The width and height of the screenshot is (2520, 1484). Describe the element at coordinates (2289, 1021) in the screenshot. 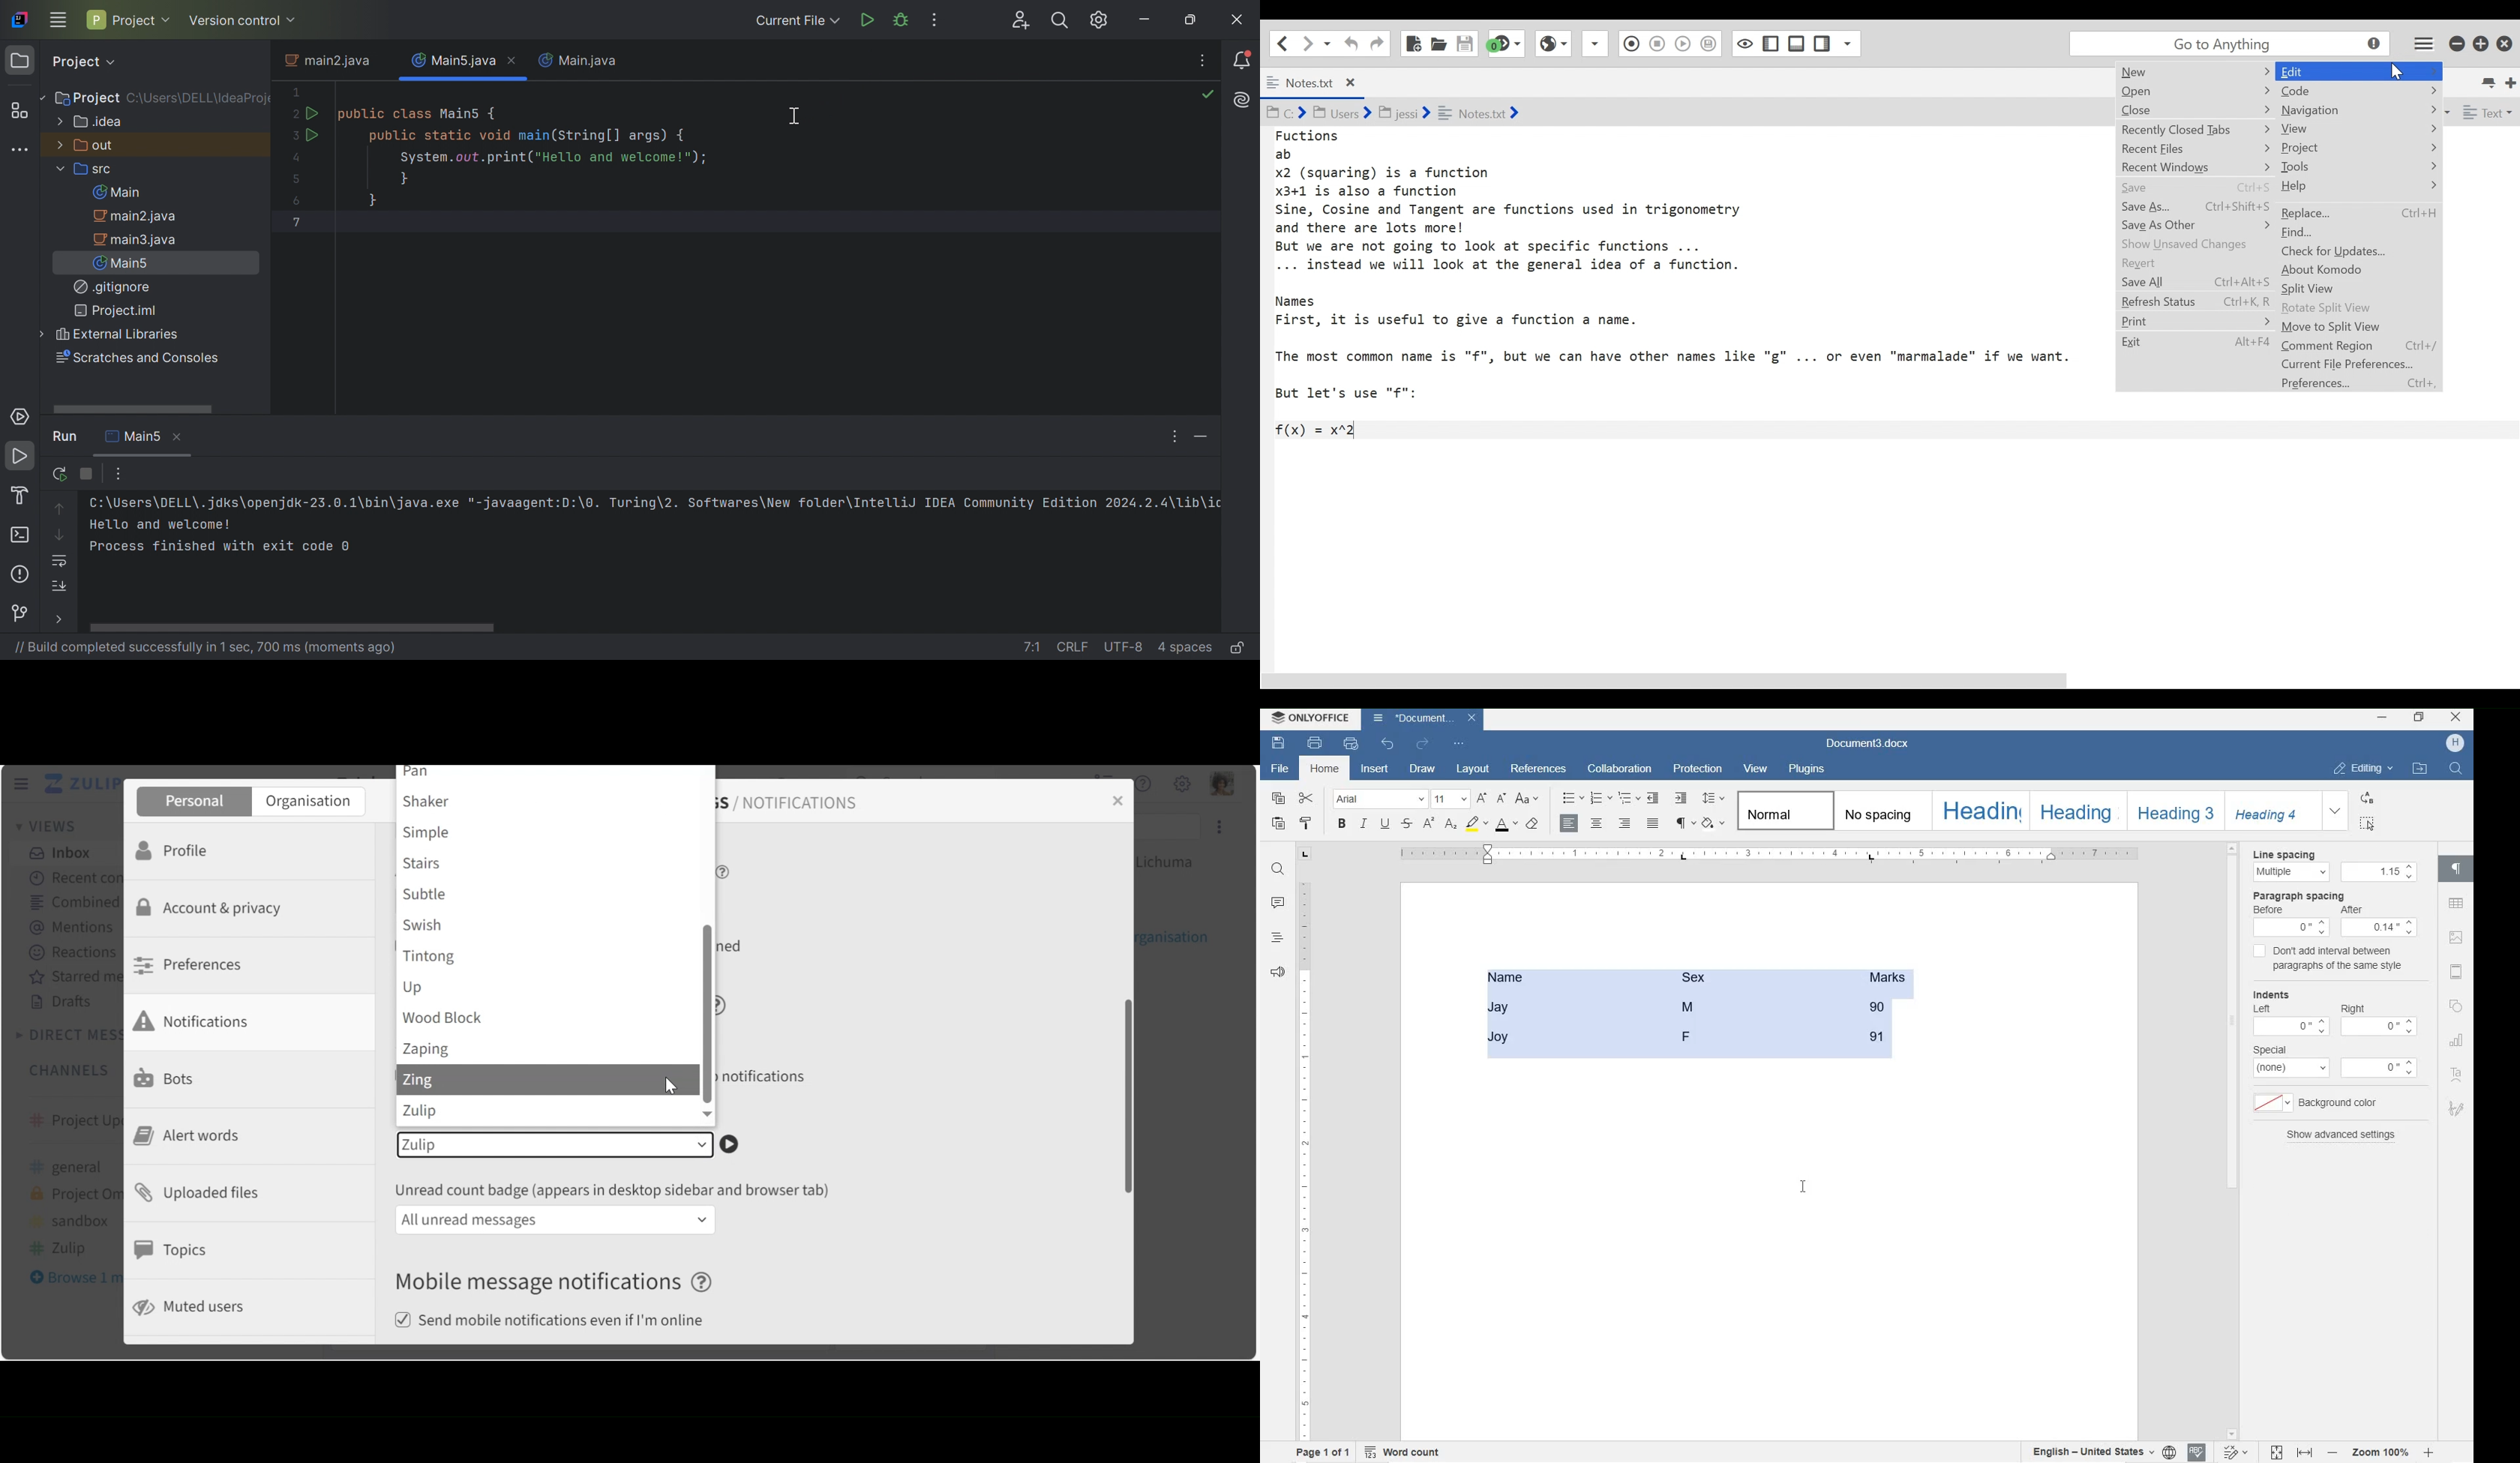

I see `Left` at that location.